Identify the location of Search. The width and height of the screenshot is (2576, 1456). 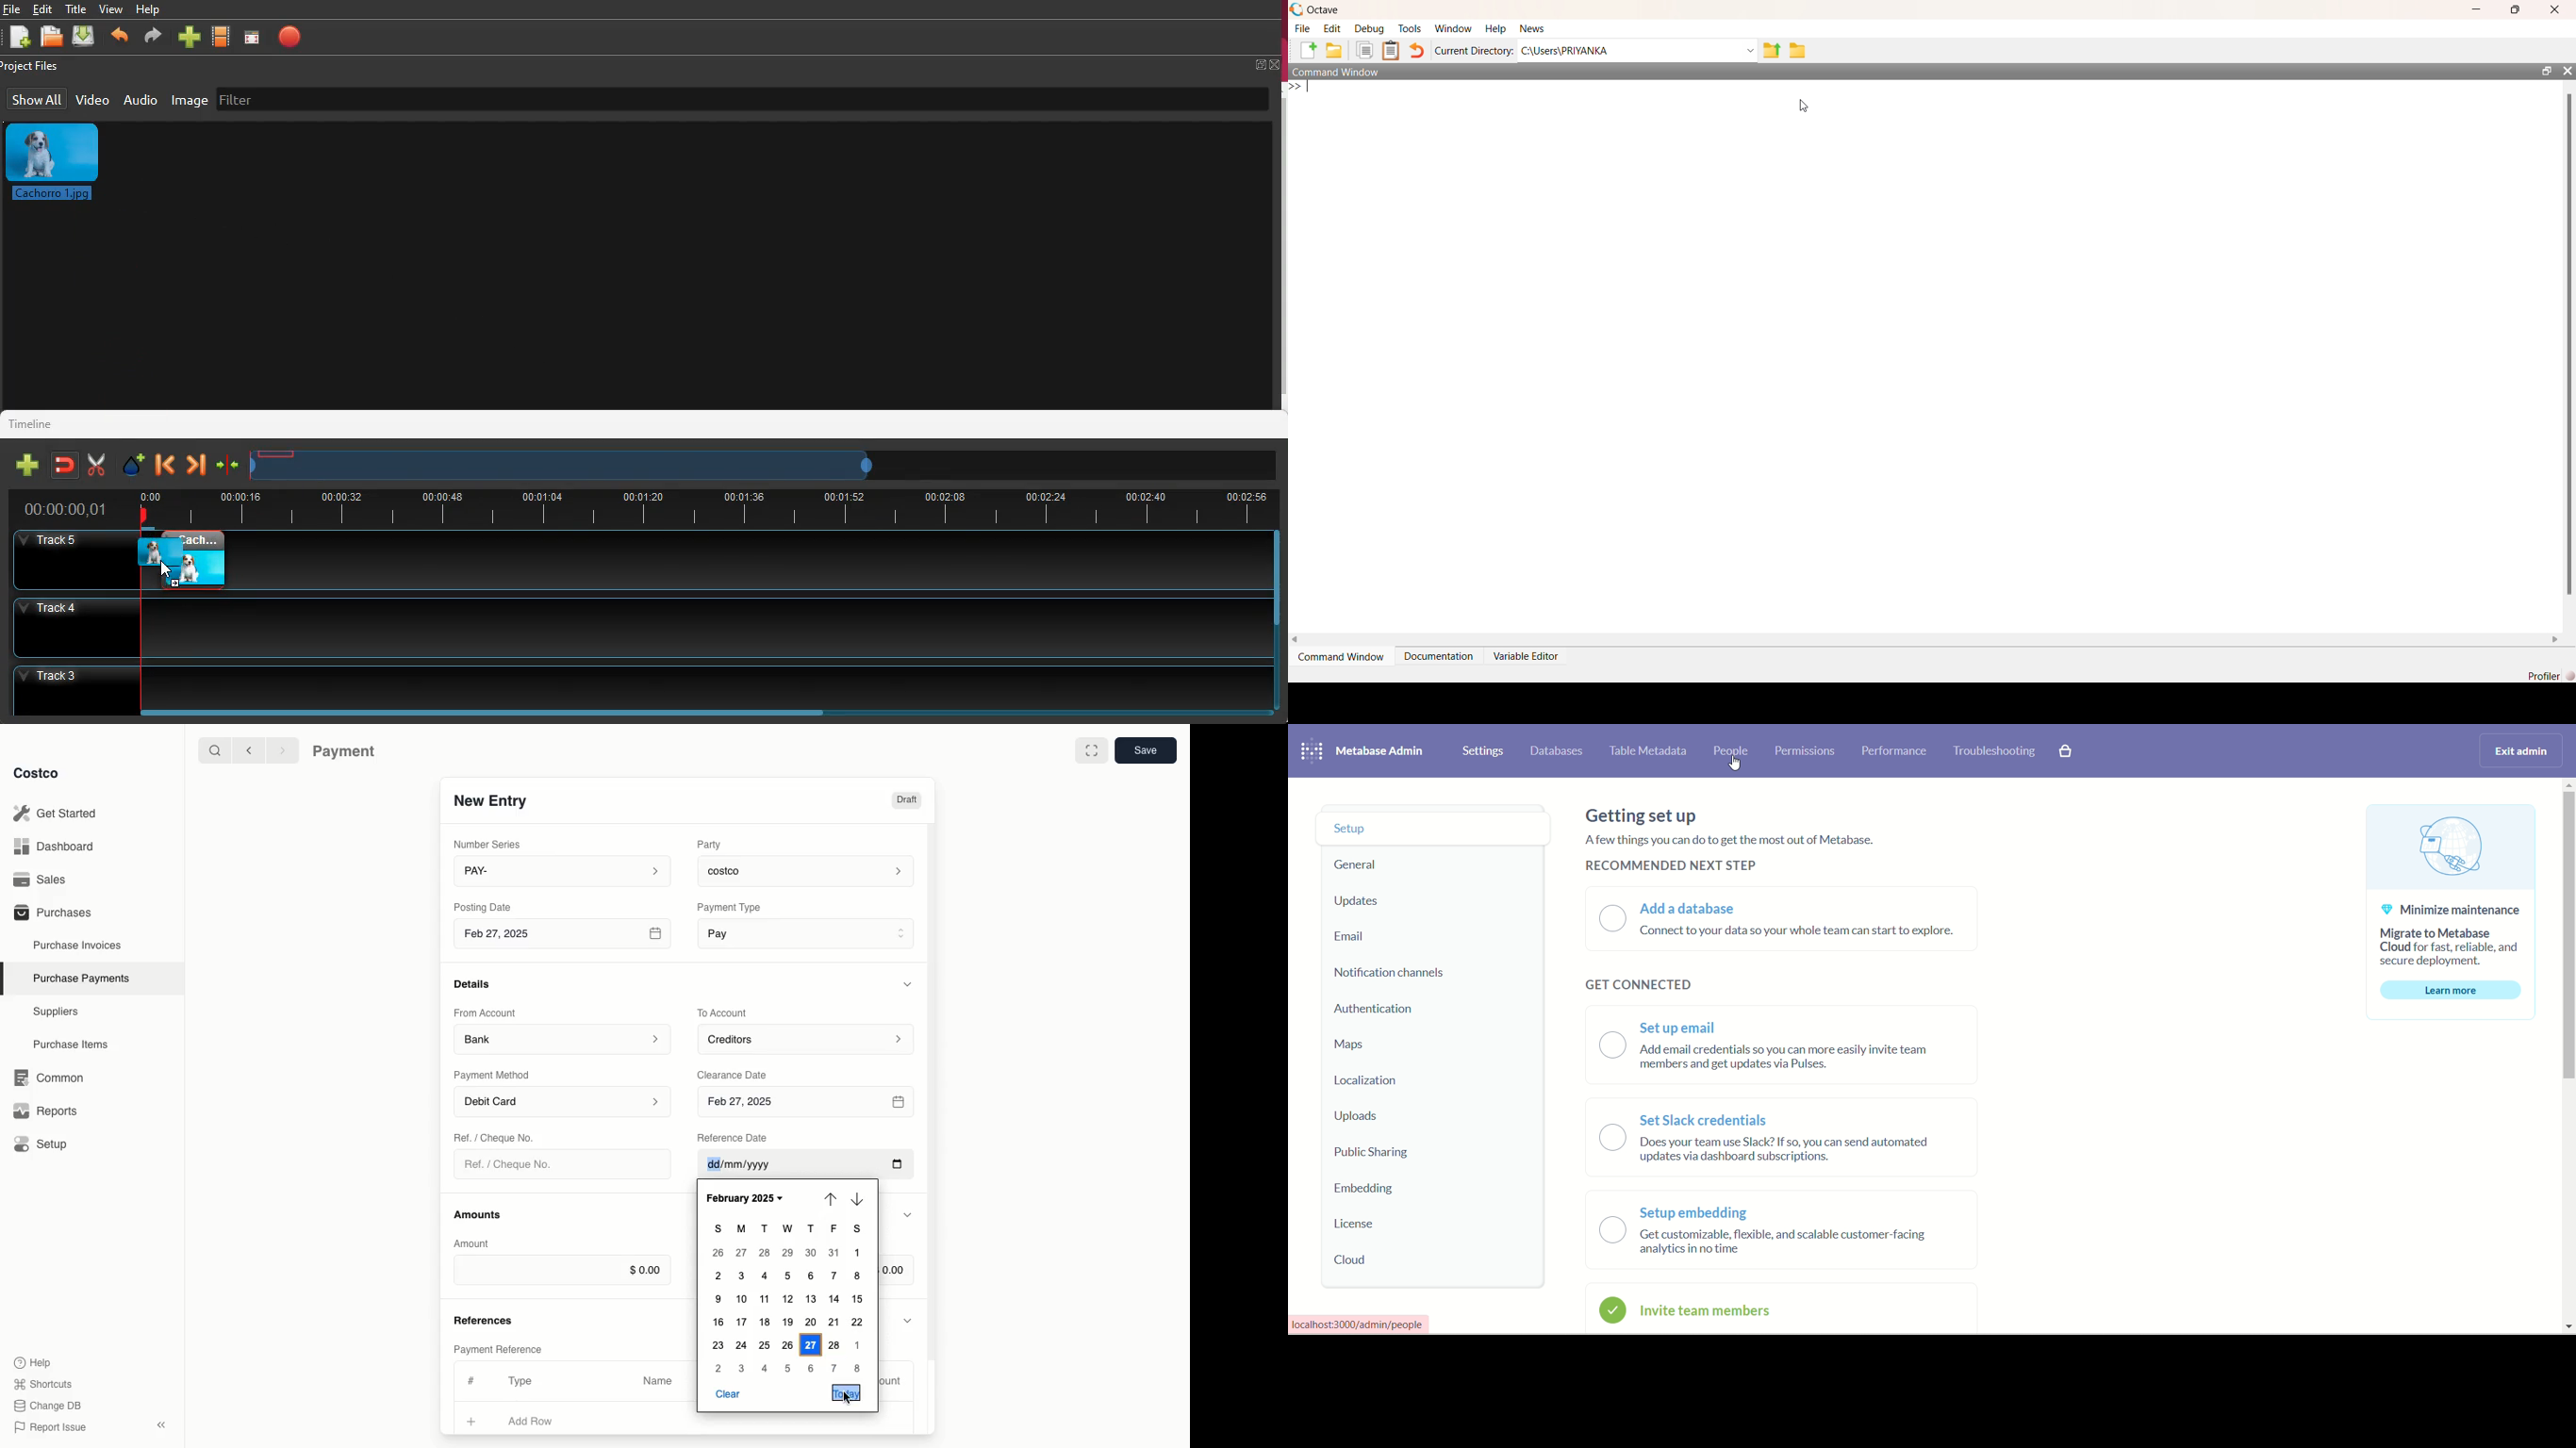
(214, 749).